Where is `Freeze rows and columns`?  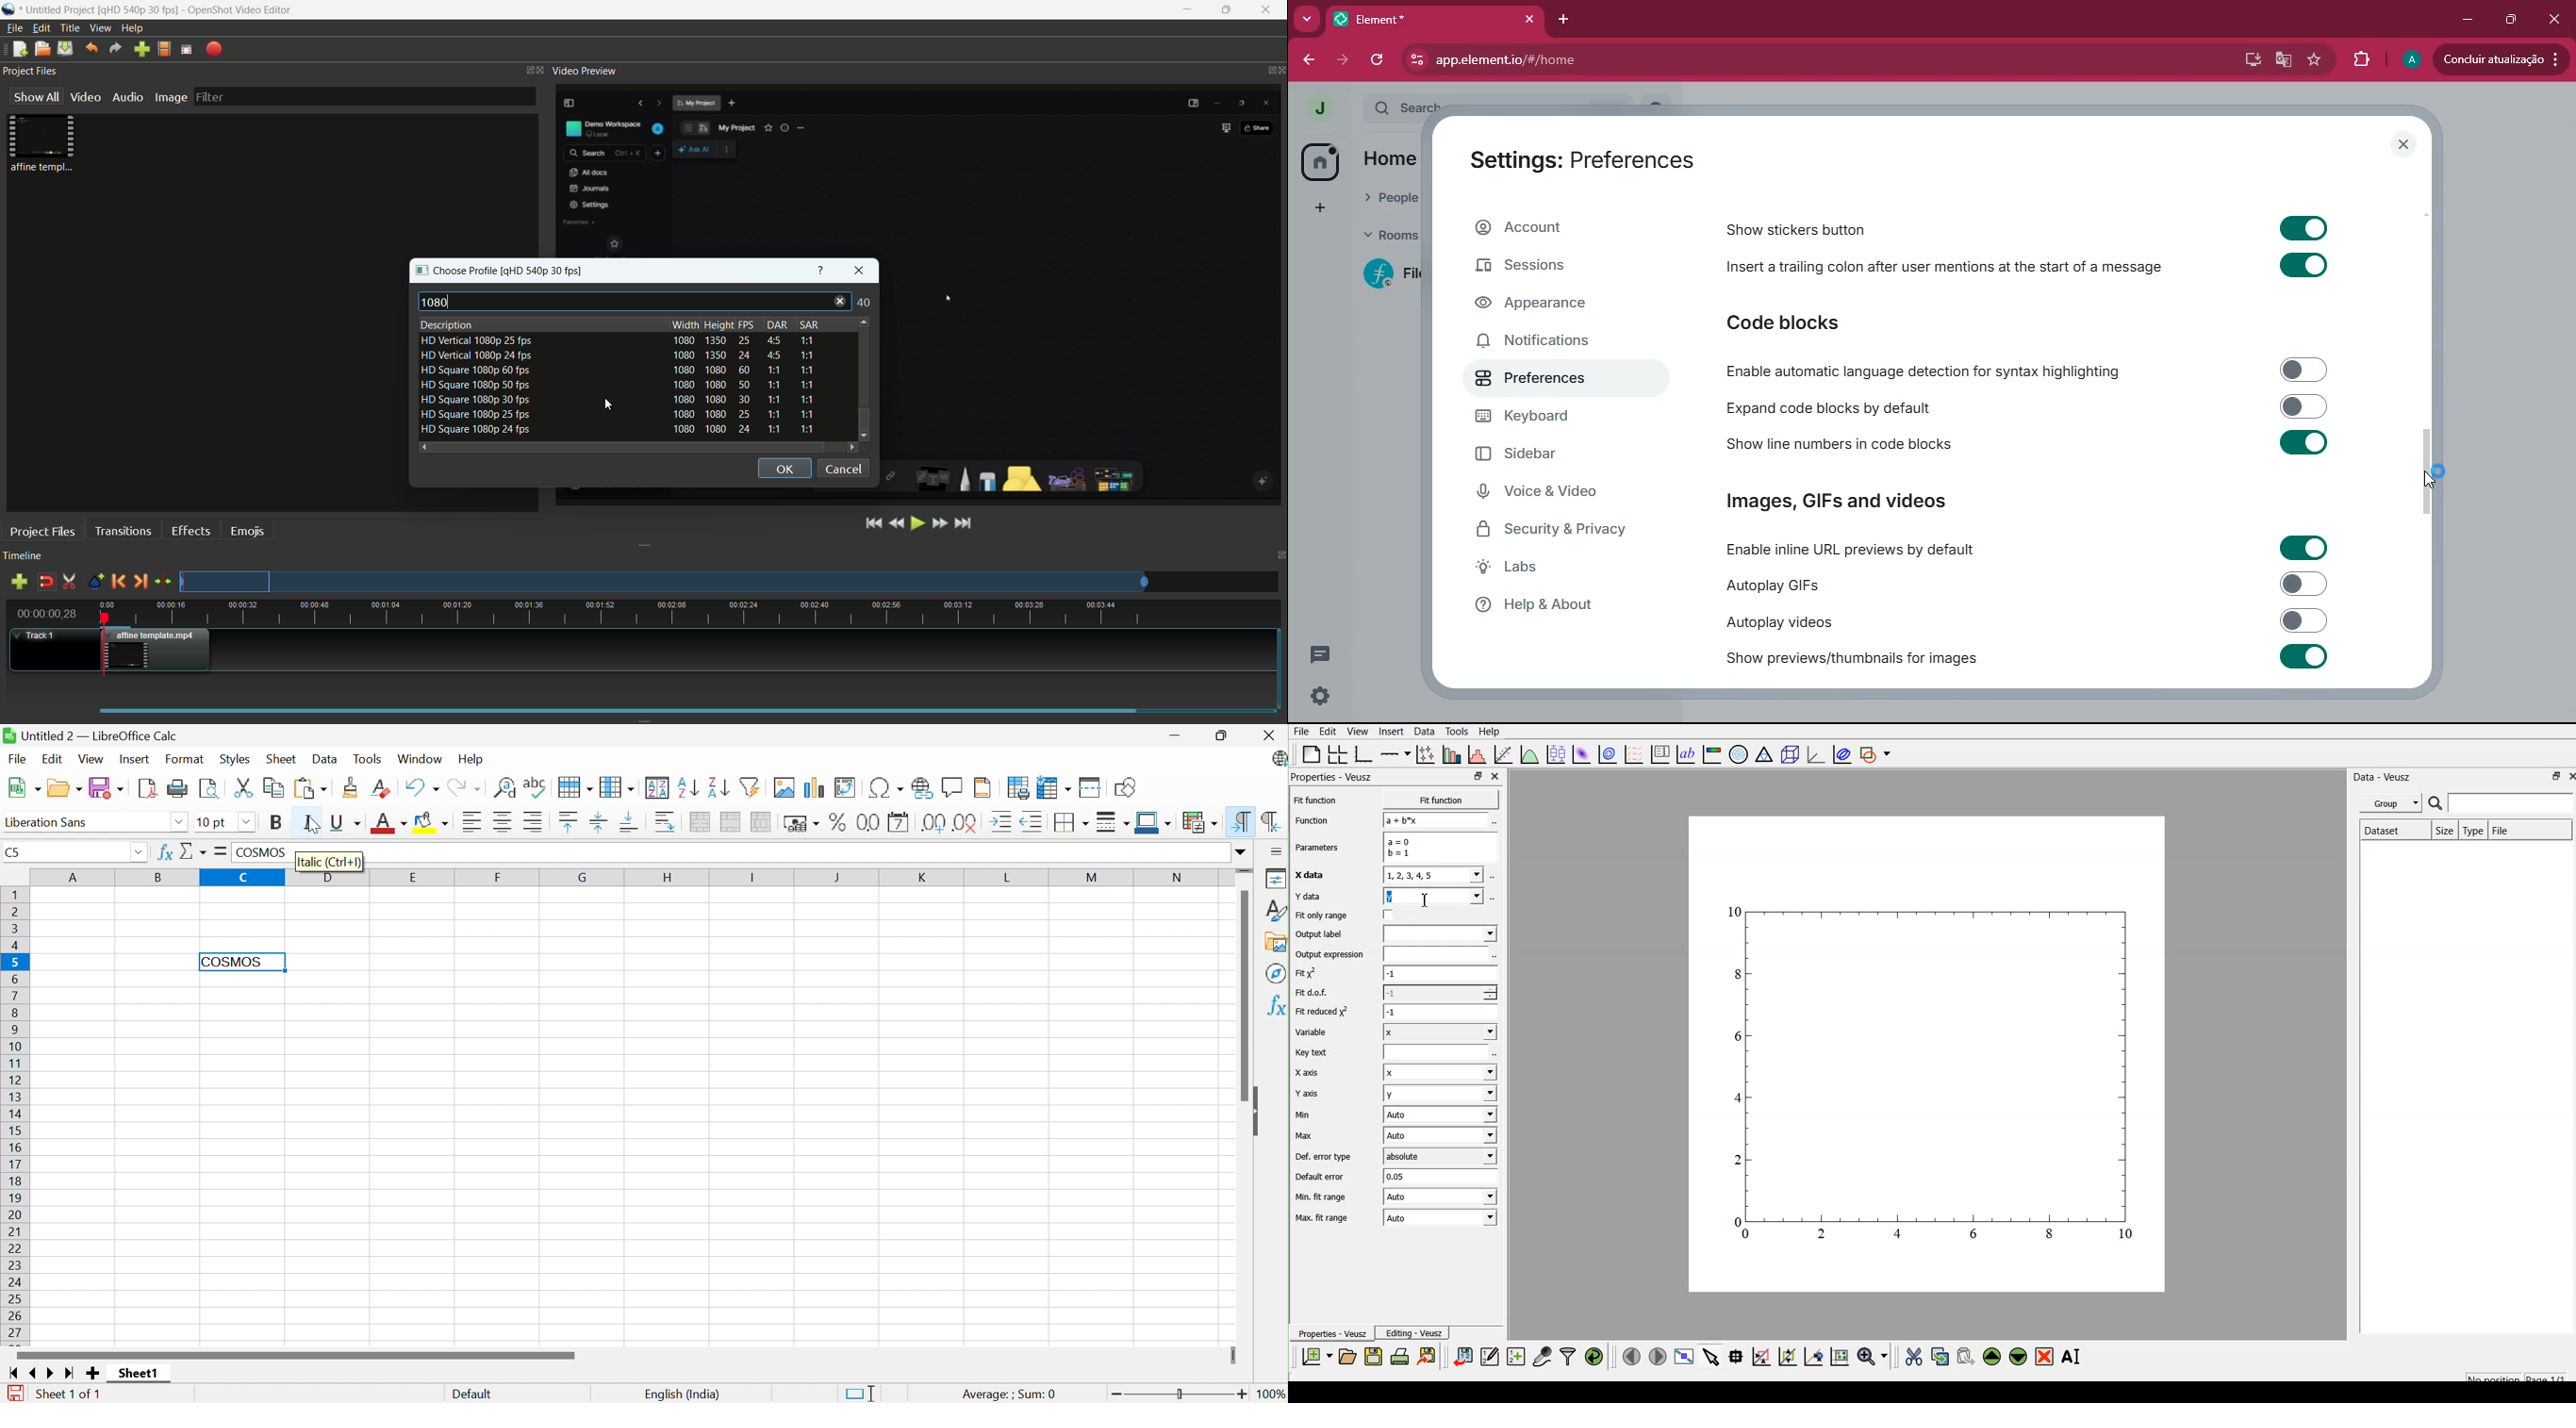 Freeze rows and columns is located at coordinates (1052, 787).